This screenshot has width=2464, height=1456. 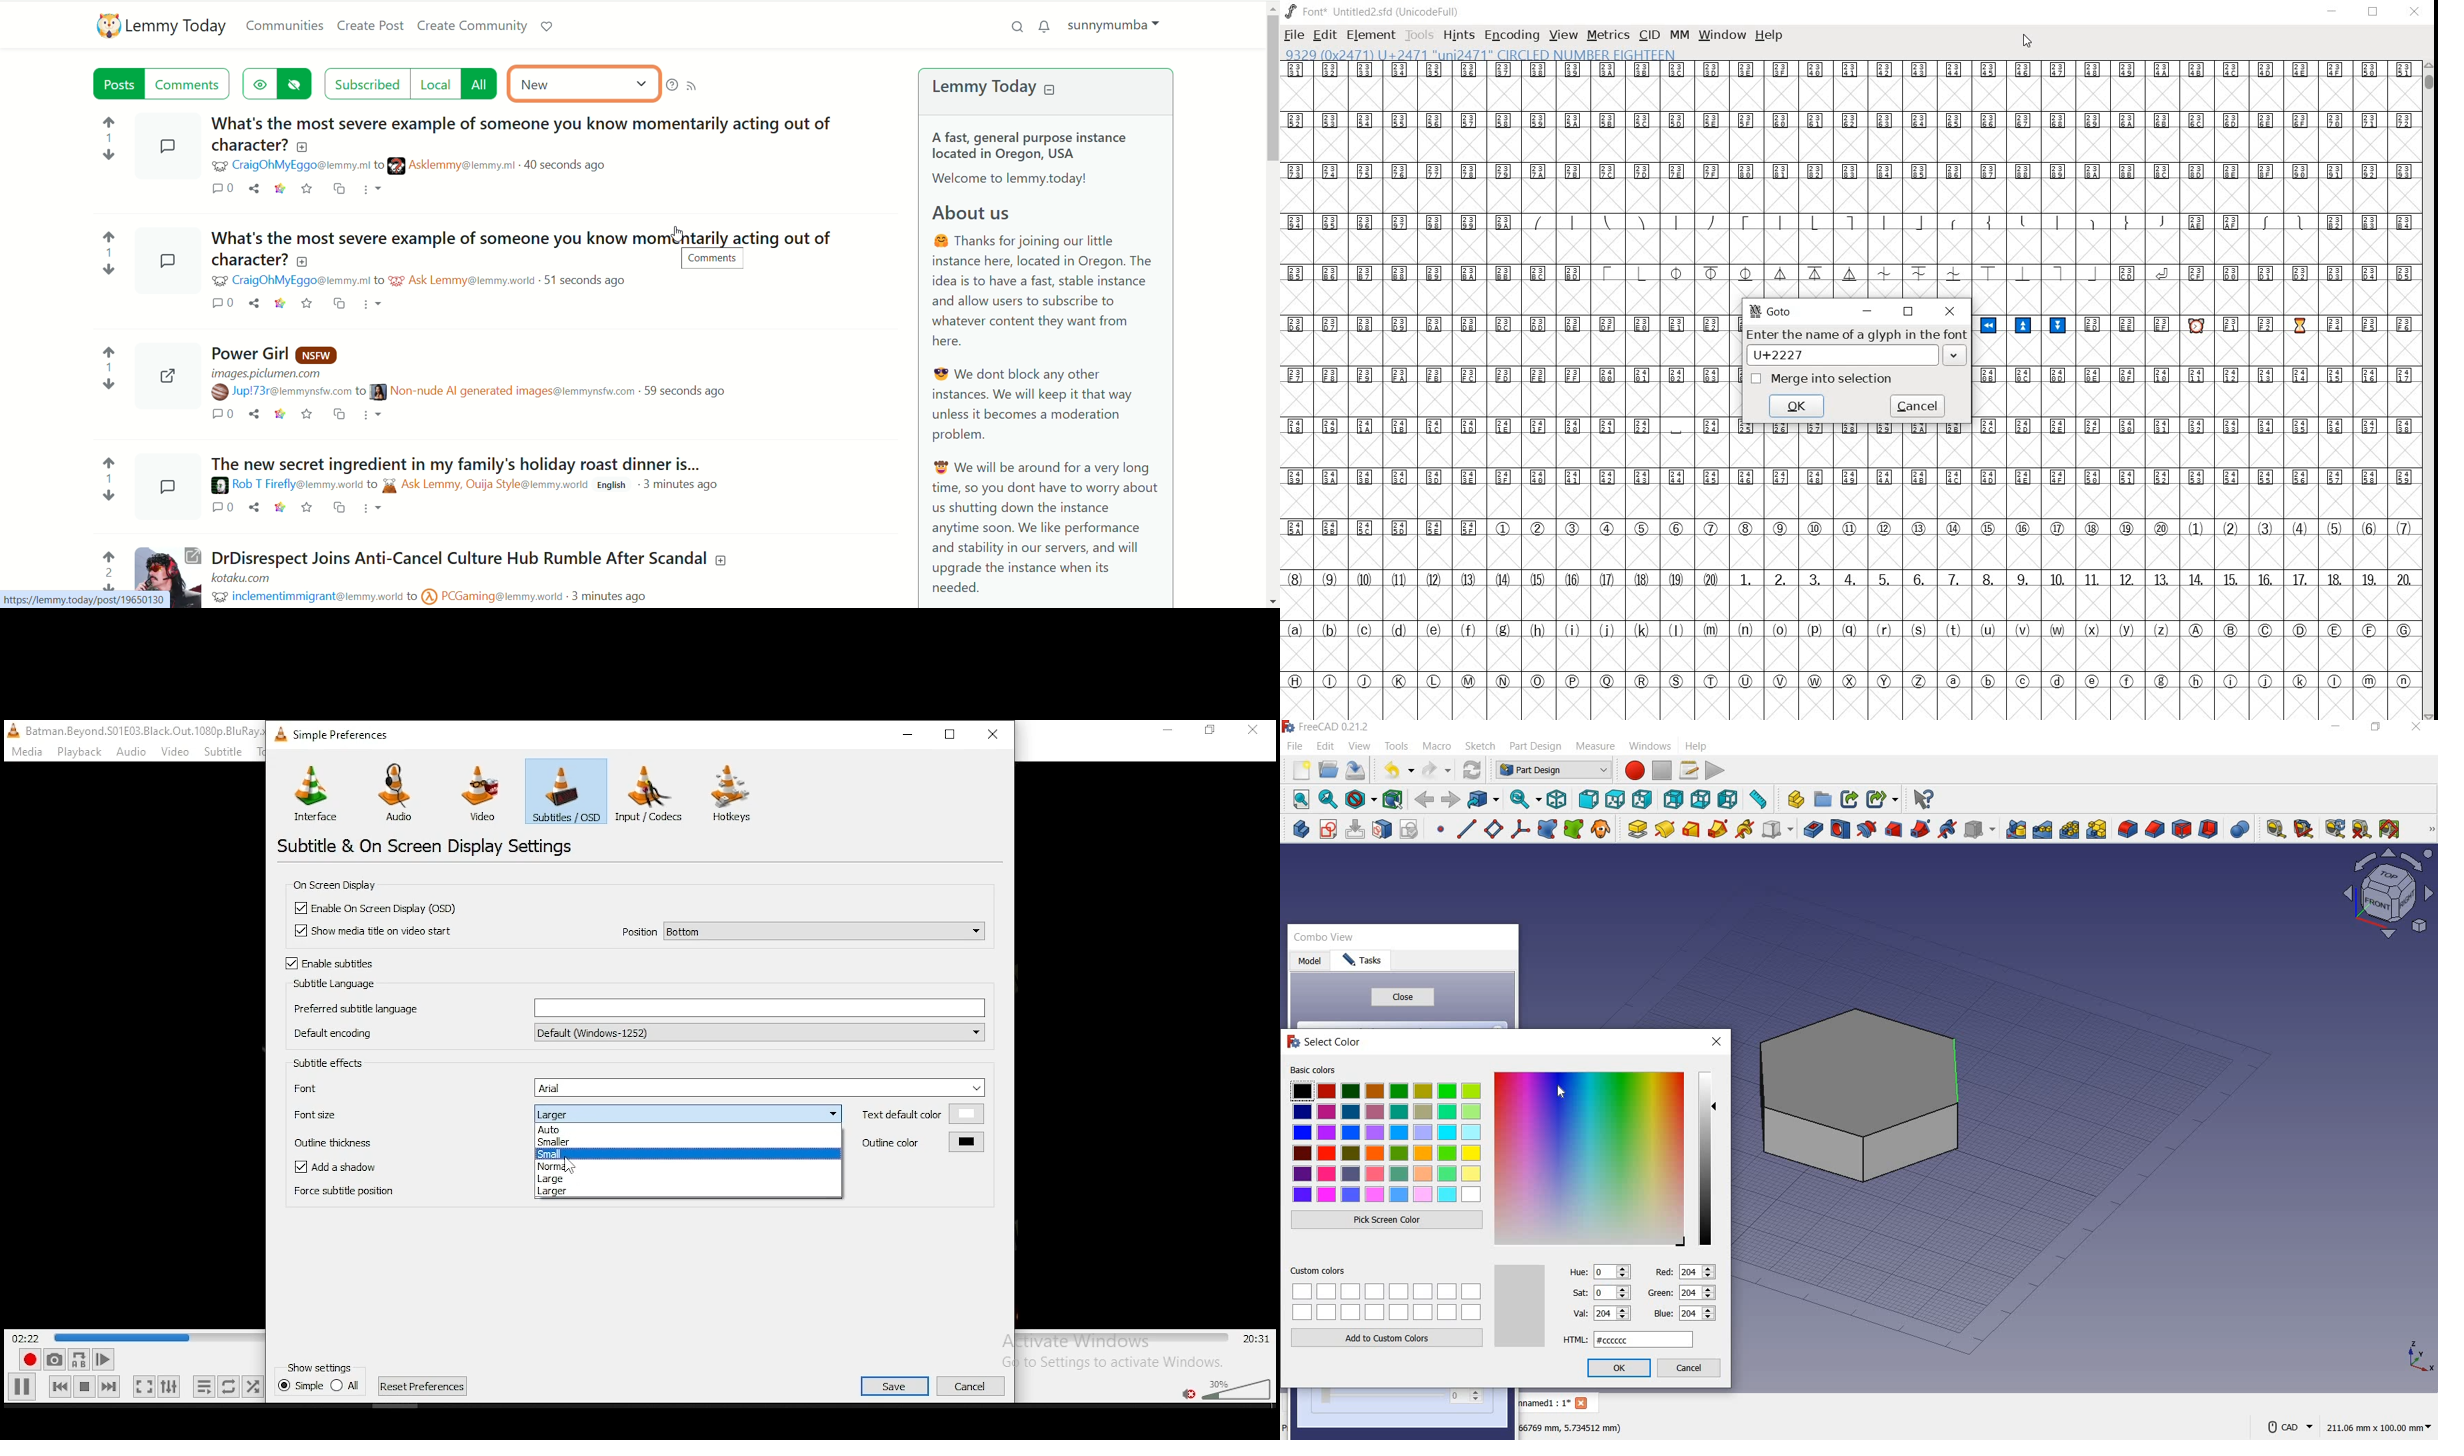 I want to click on Power Girl, so click(x=281, y=352).